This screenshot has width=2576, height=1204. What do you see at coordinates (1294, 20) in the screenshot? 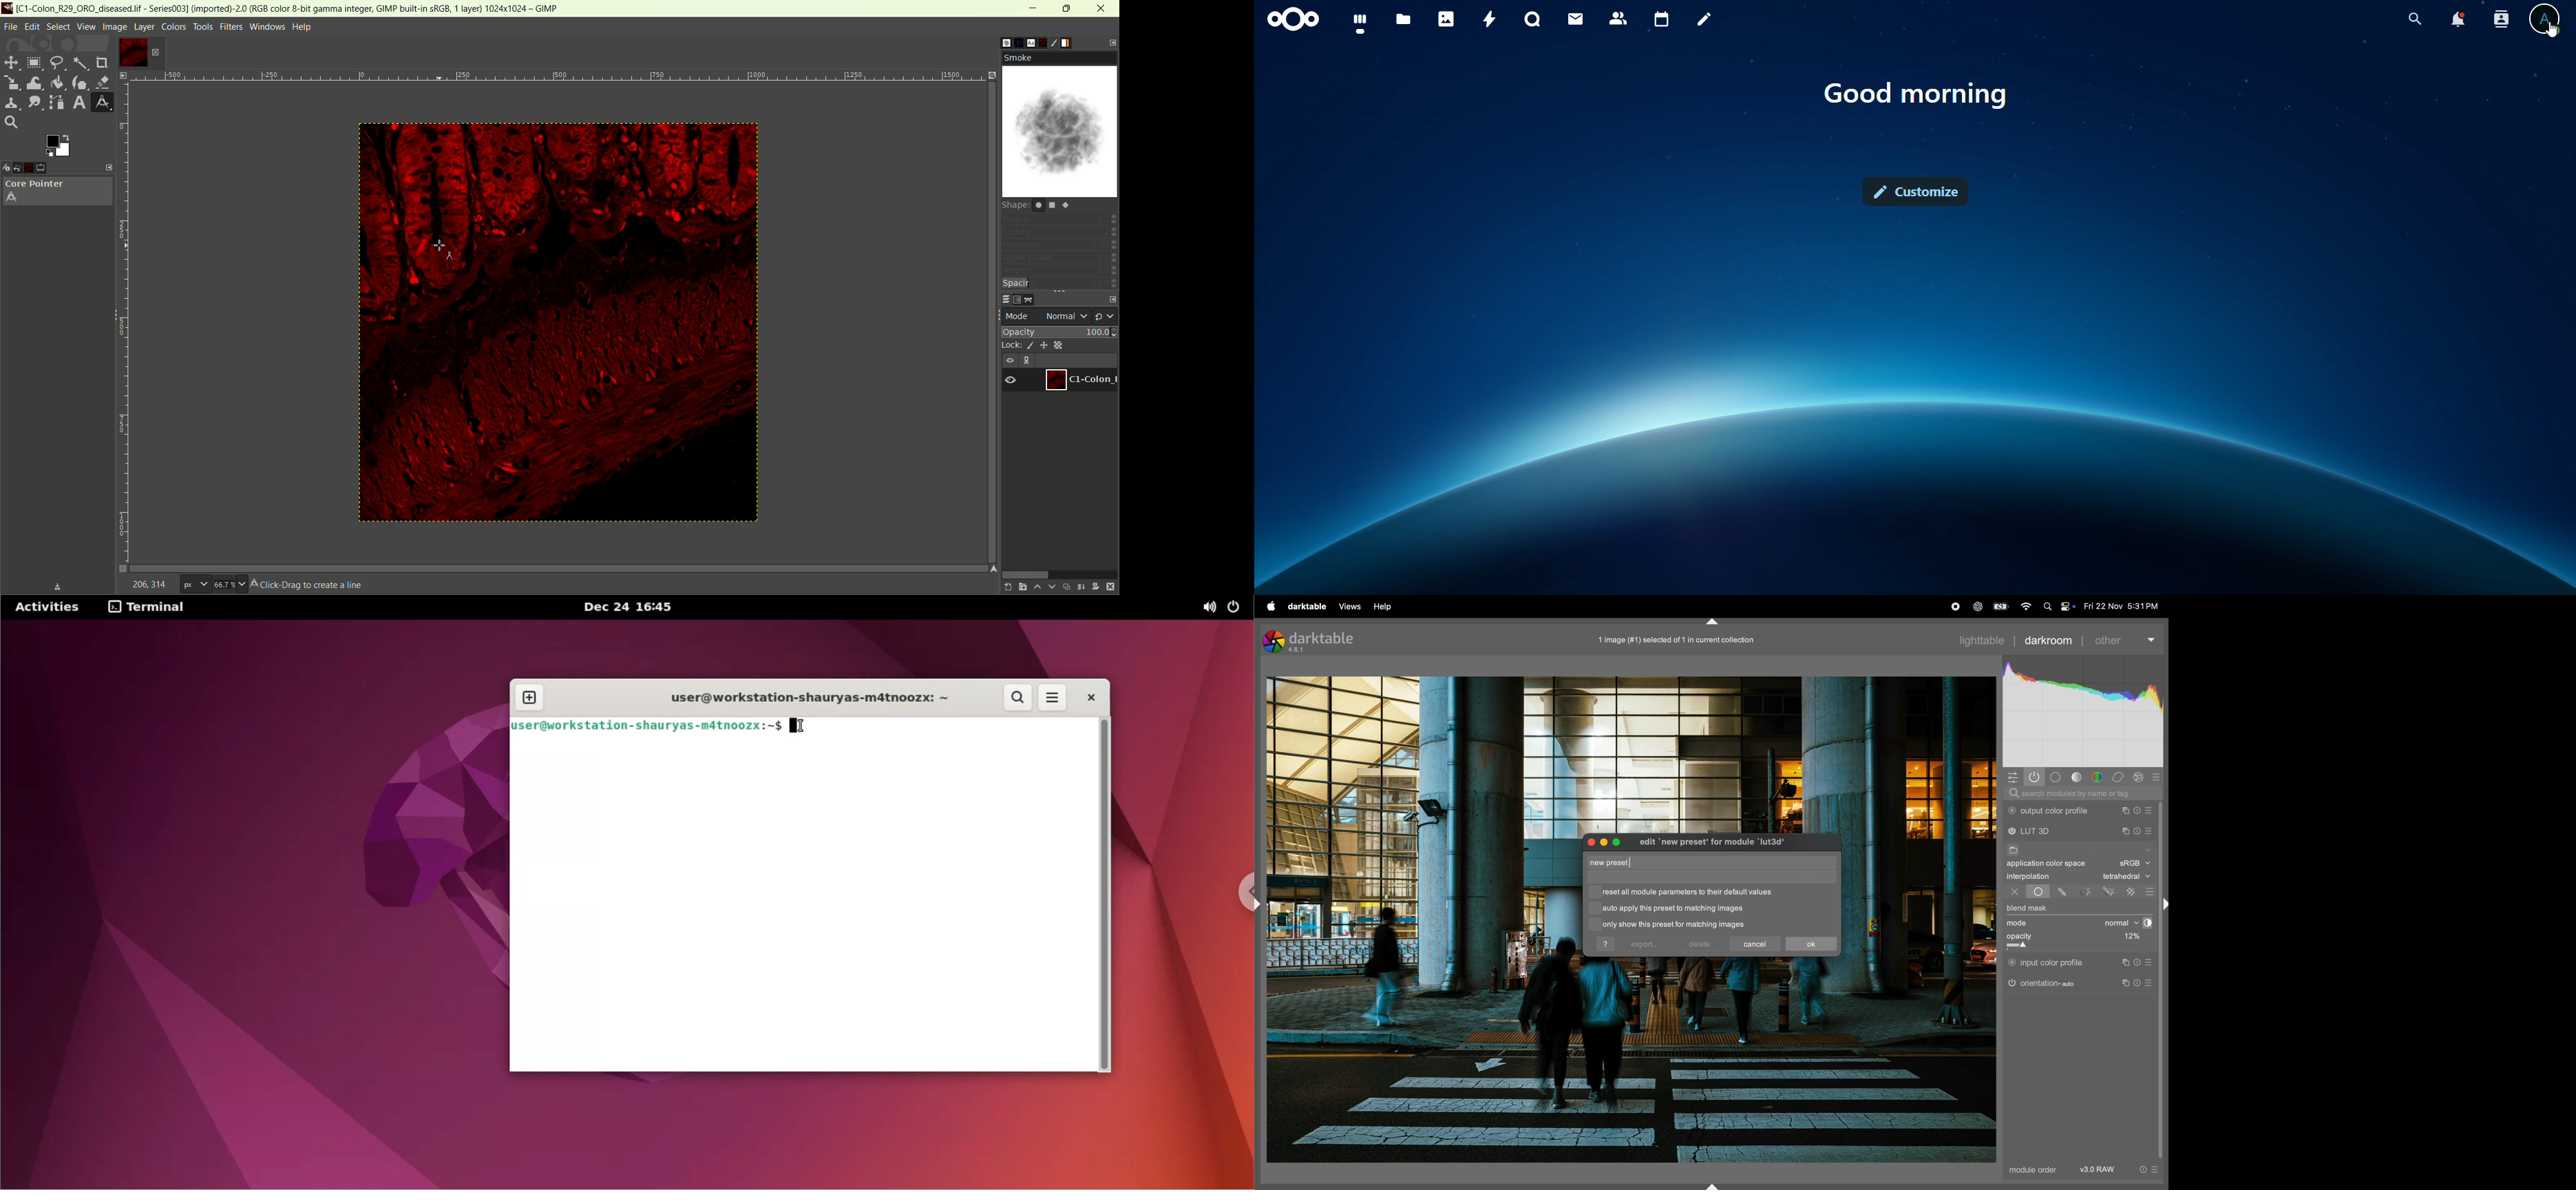
I see `nextcloud icon` at bounding box center [1294, 20].